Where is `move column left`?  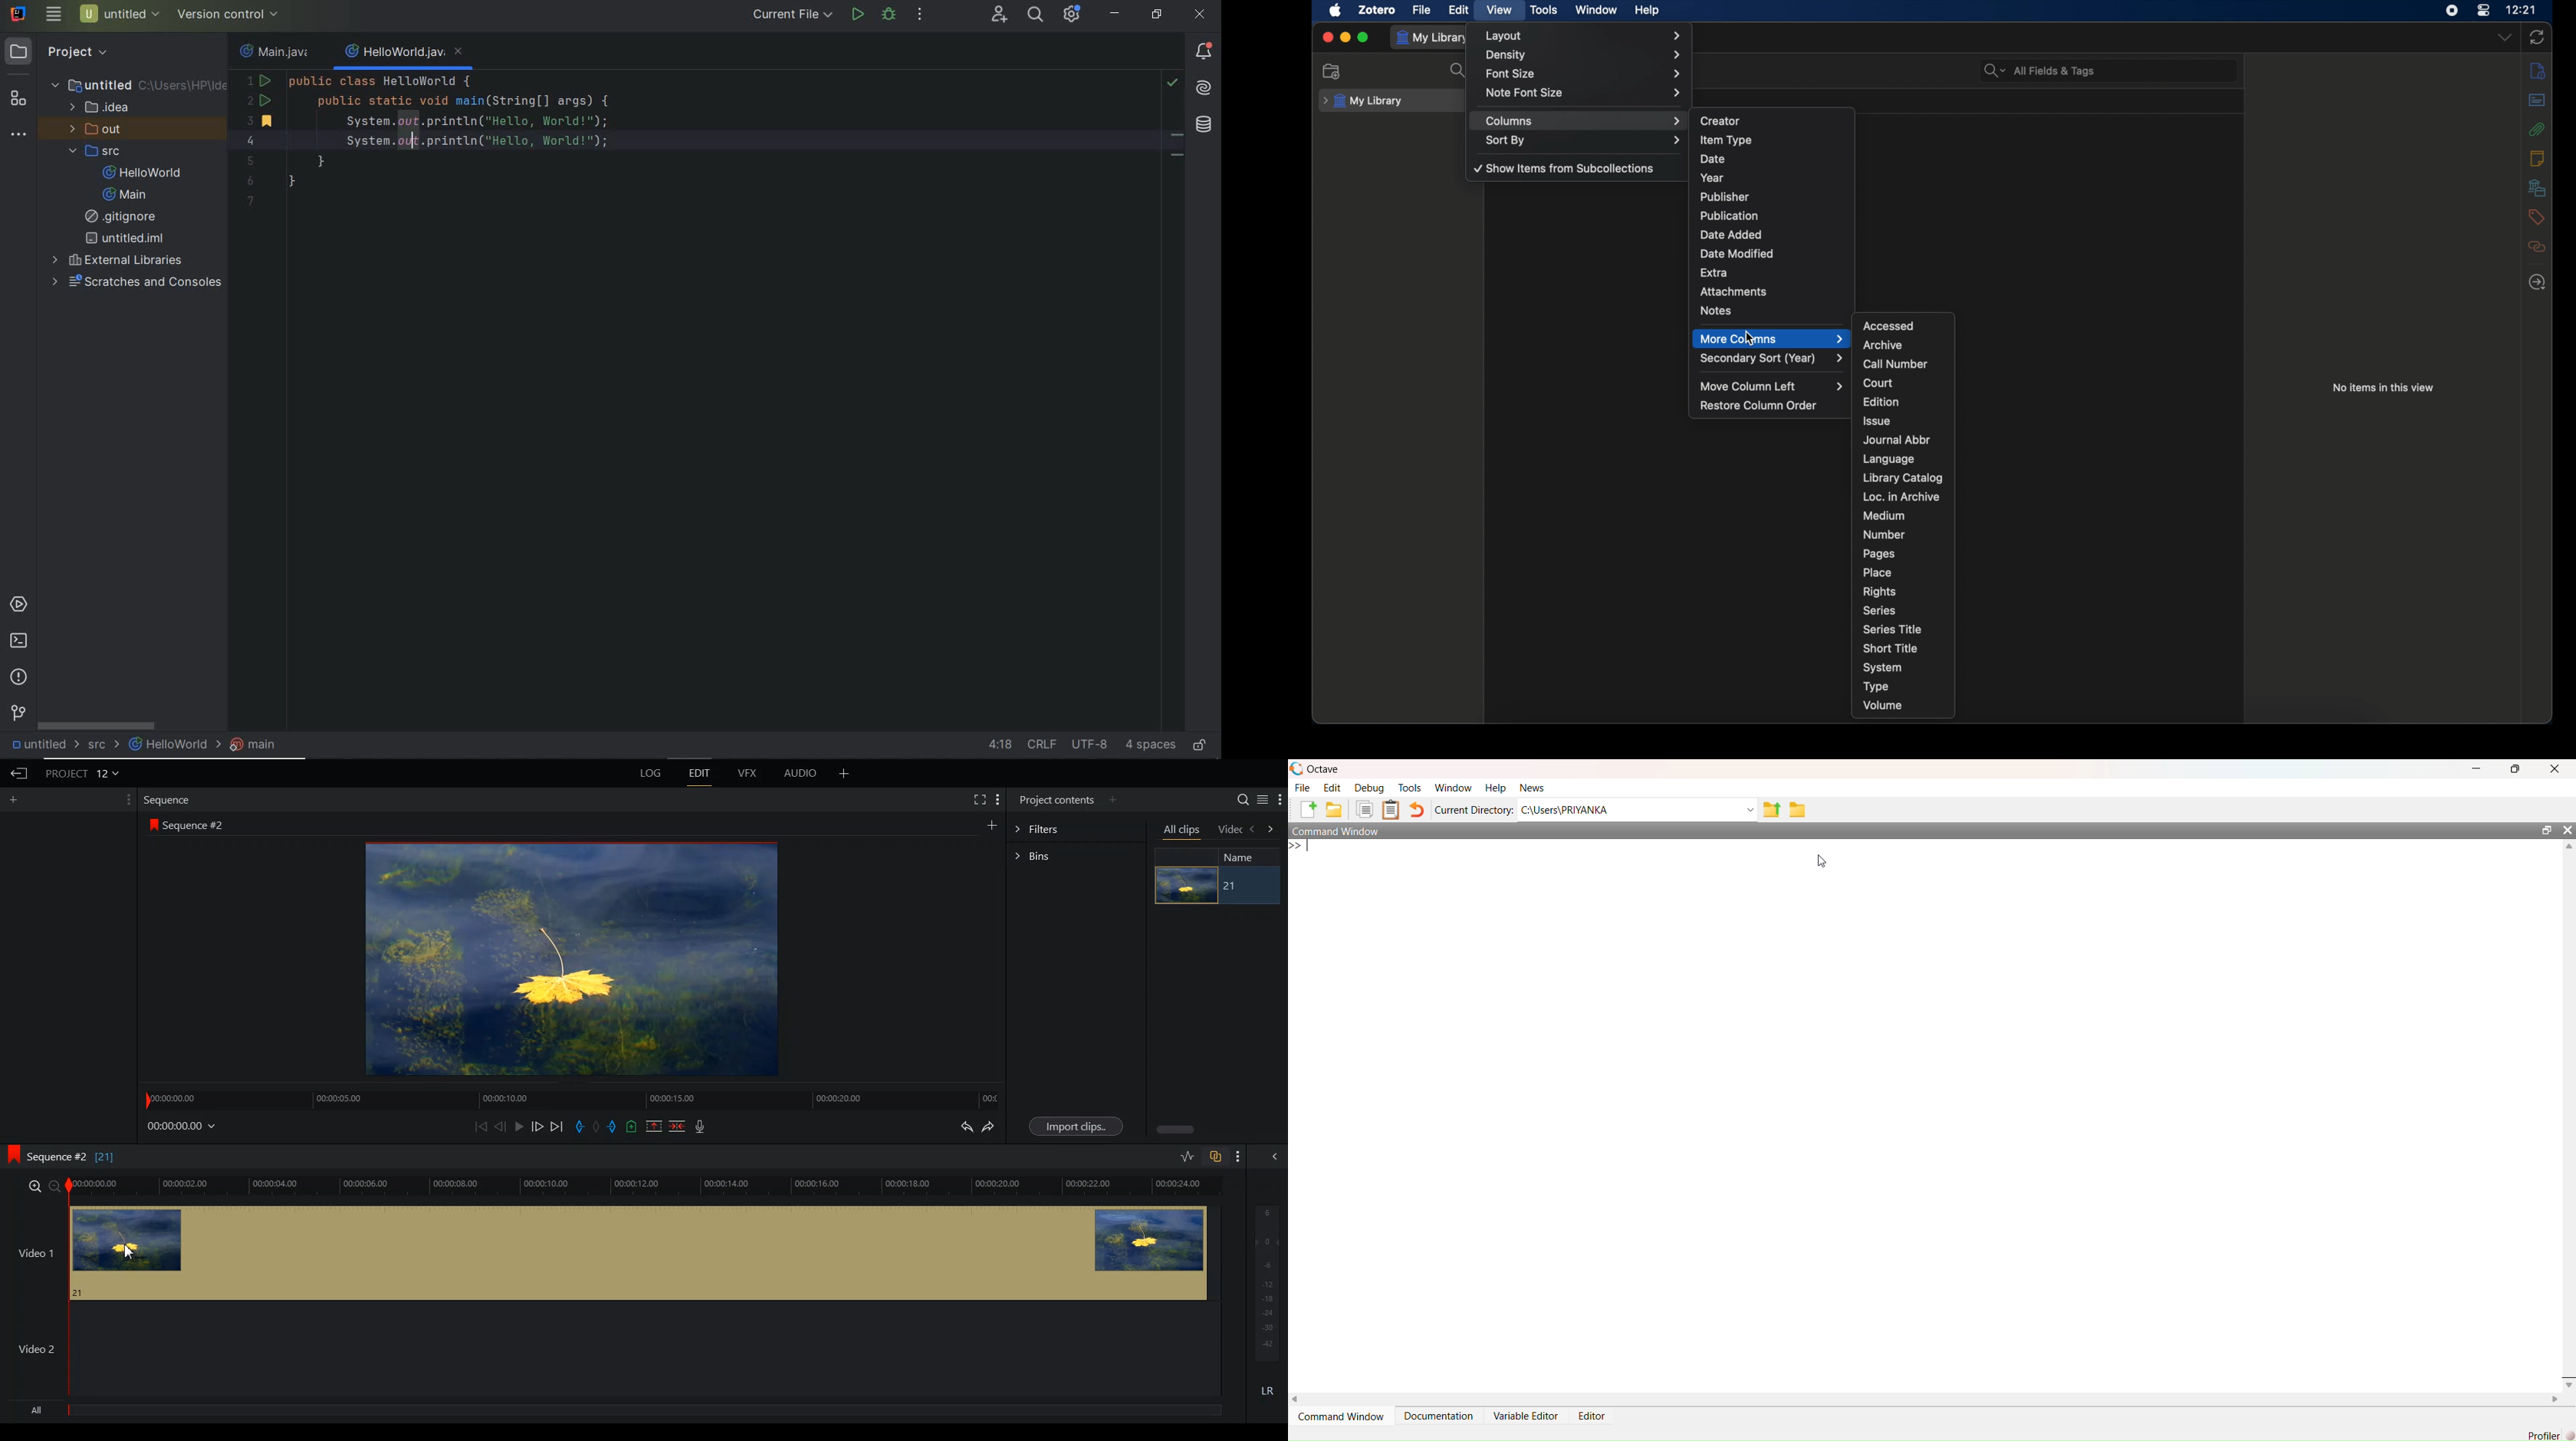
move column left is located at coordinates (1772, 387).